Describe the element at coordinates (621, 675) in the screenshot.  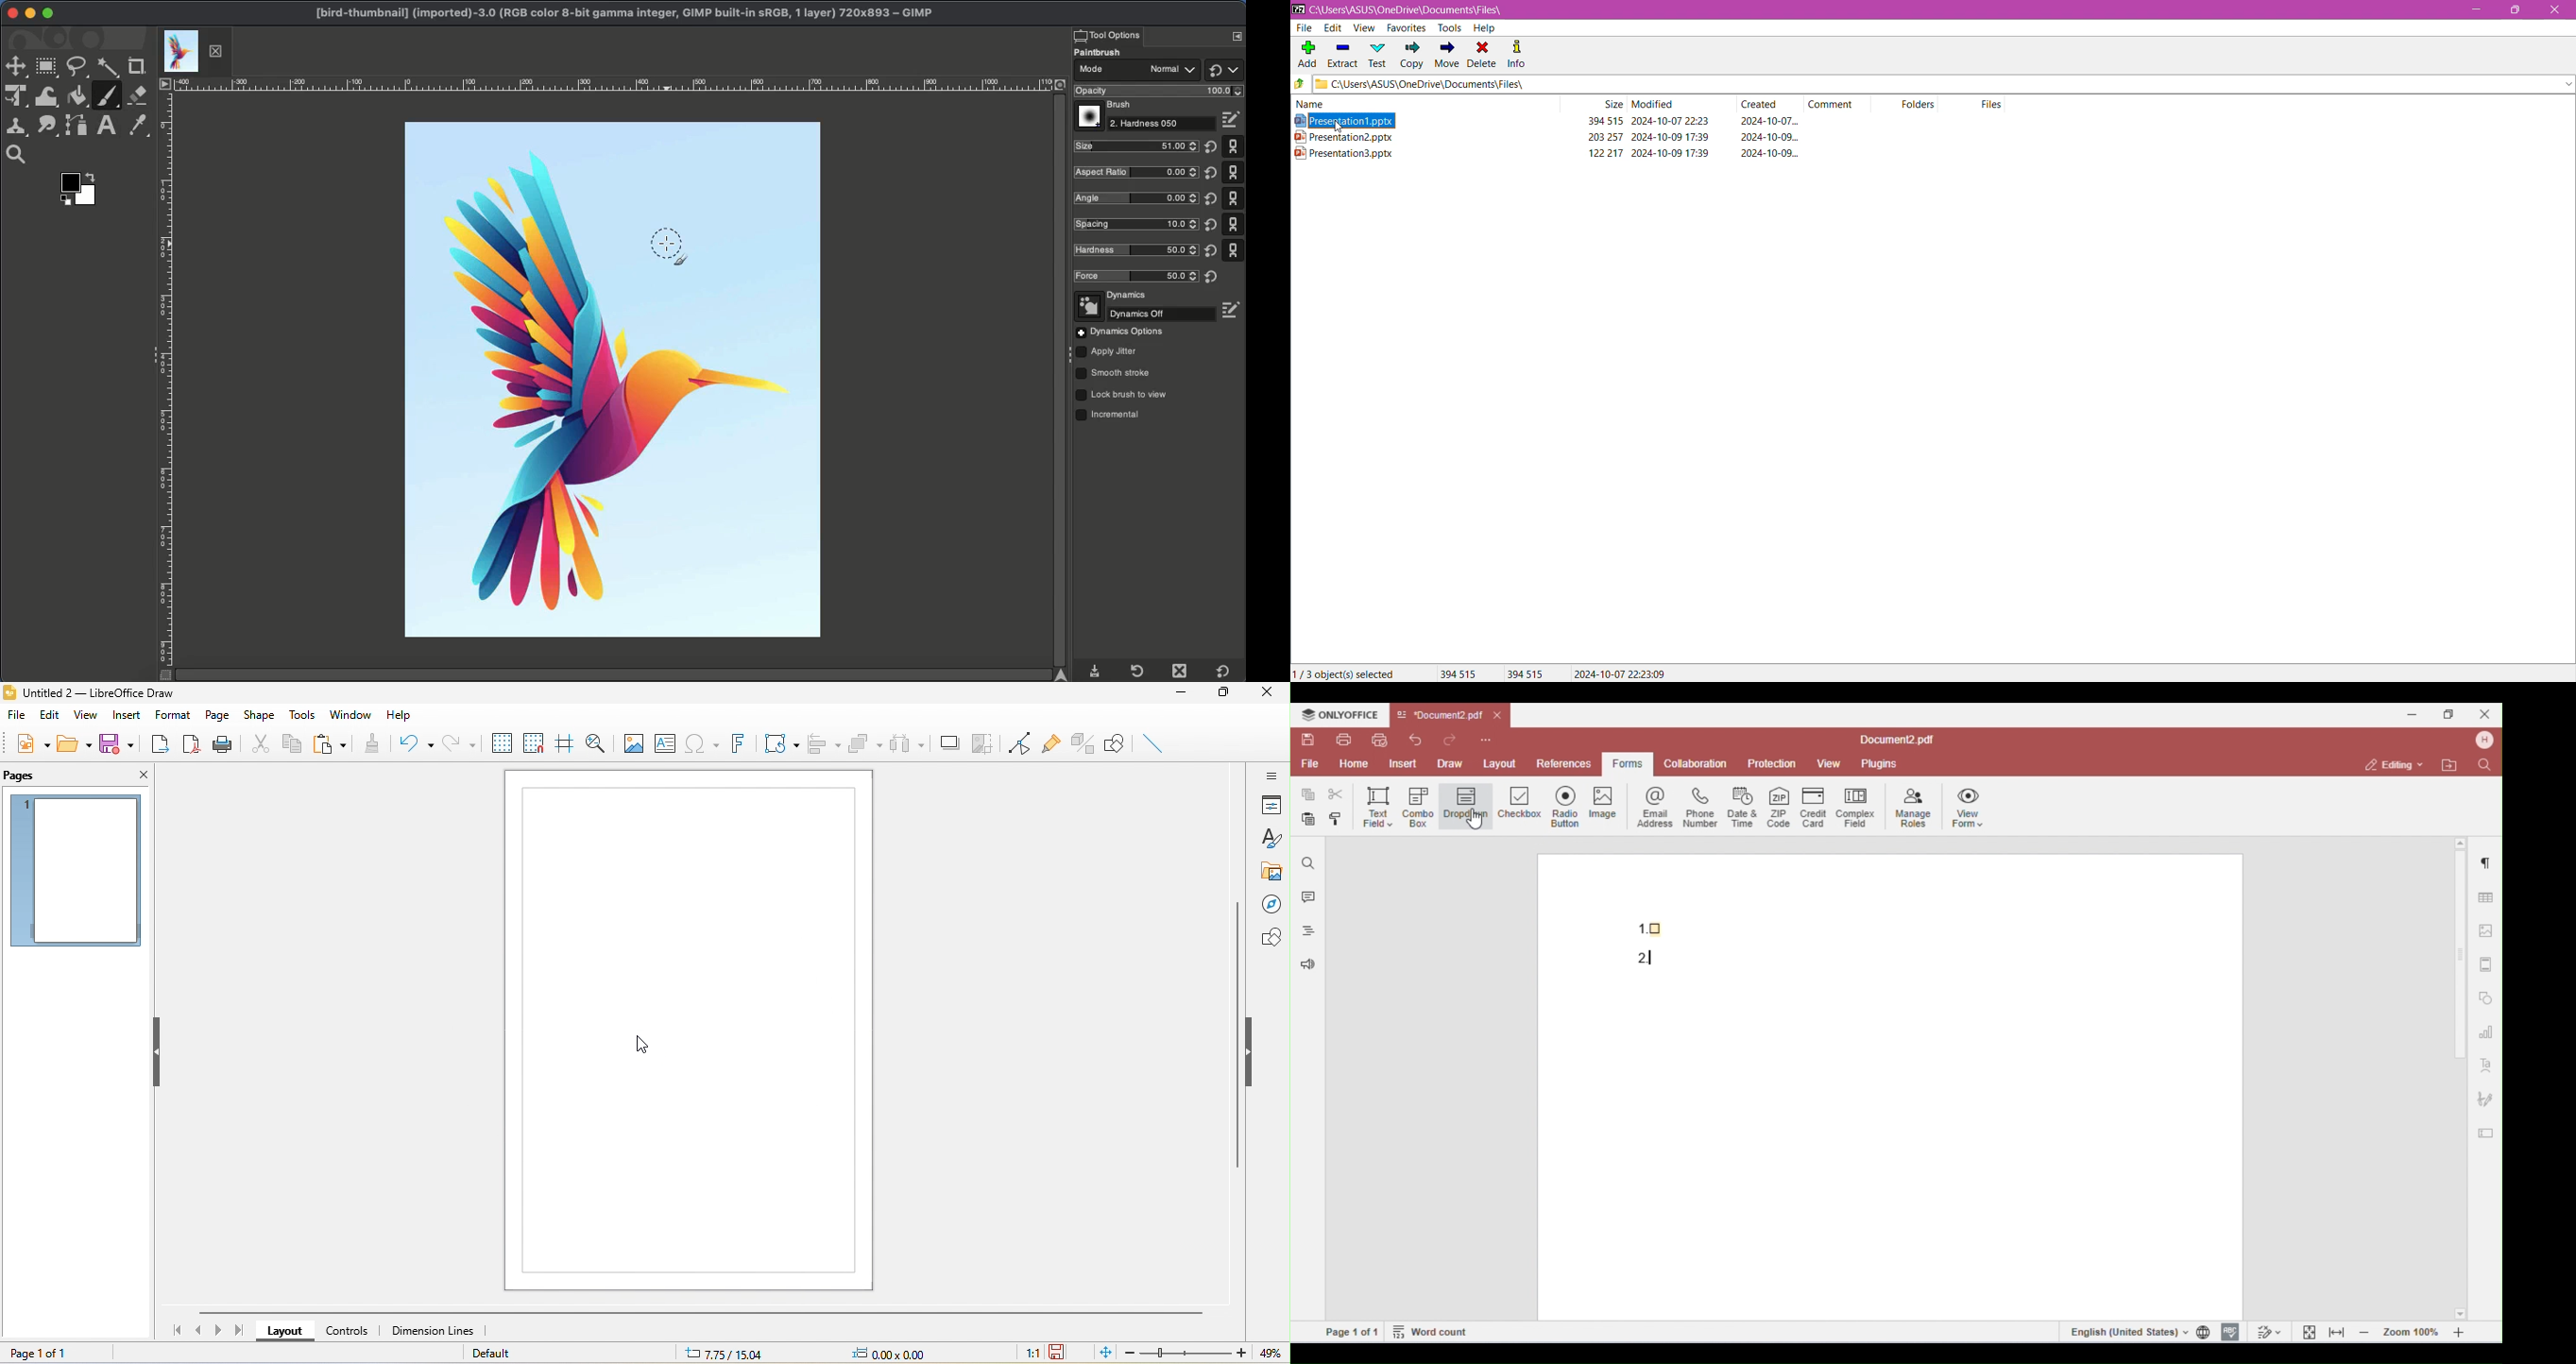
I see `Scroll` at that location.